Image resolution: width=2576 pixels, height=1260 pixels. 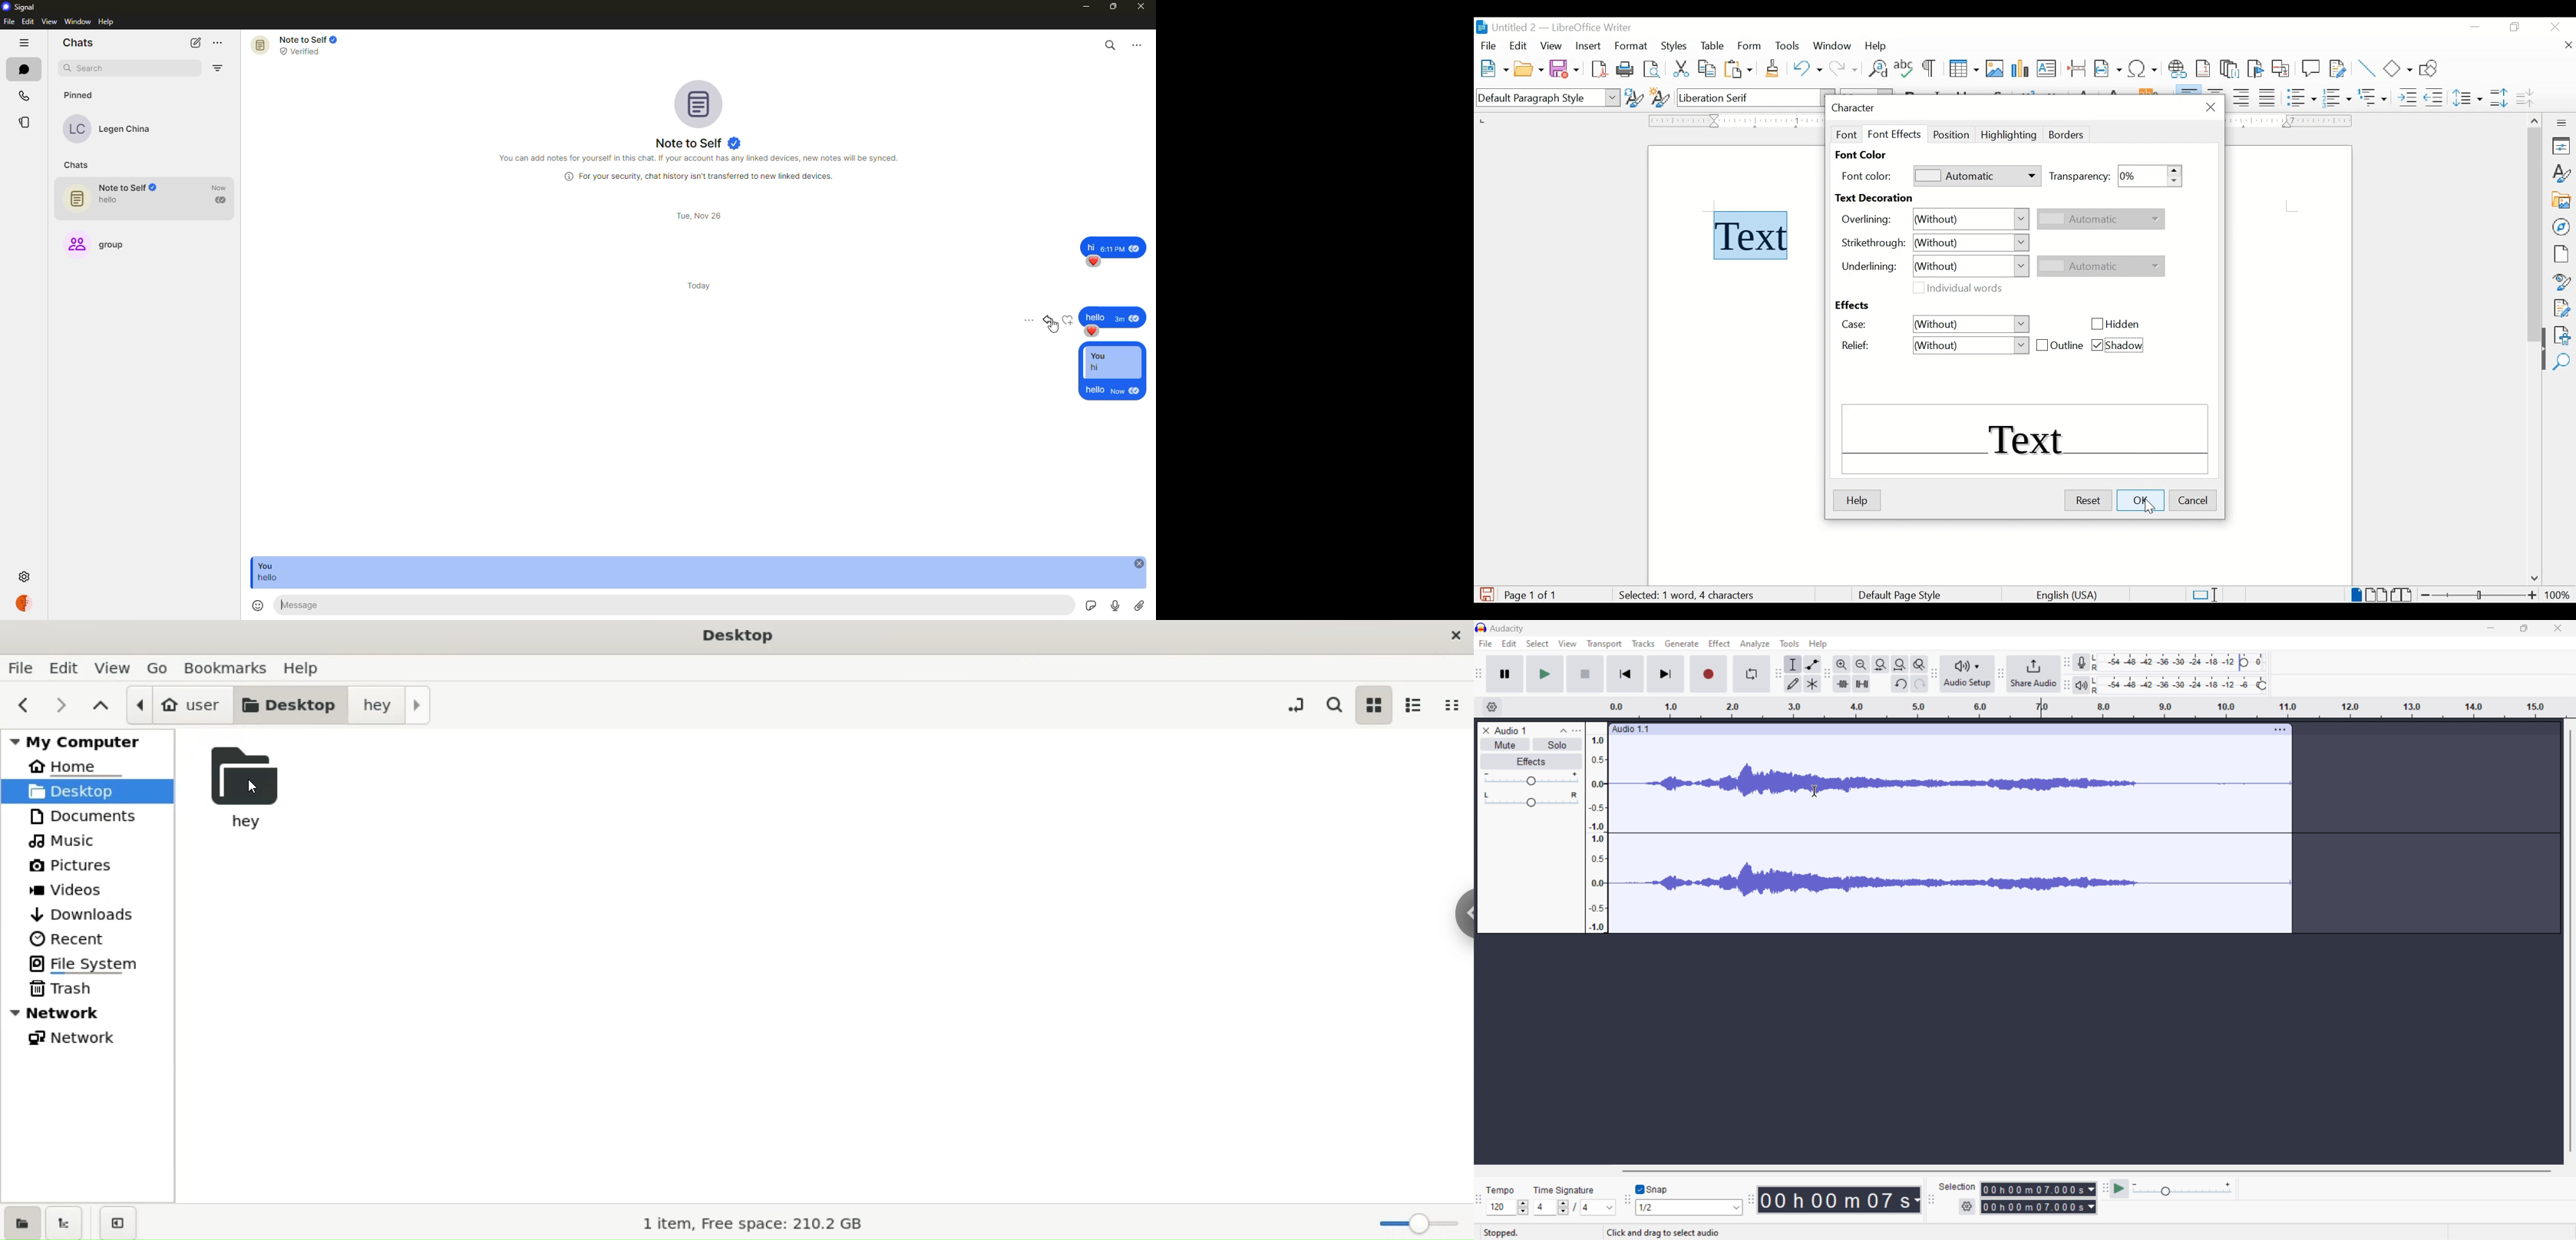 I want to click on home, so click(x=88, y=767).